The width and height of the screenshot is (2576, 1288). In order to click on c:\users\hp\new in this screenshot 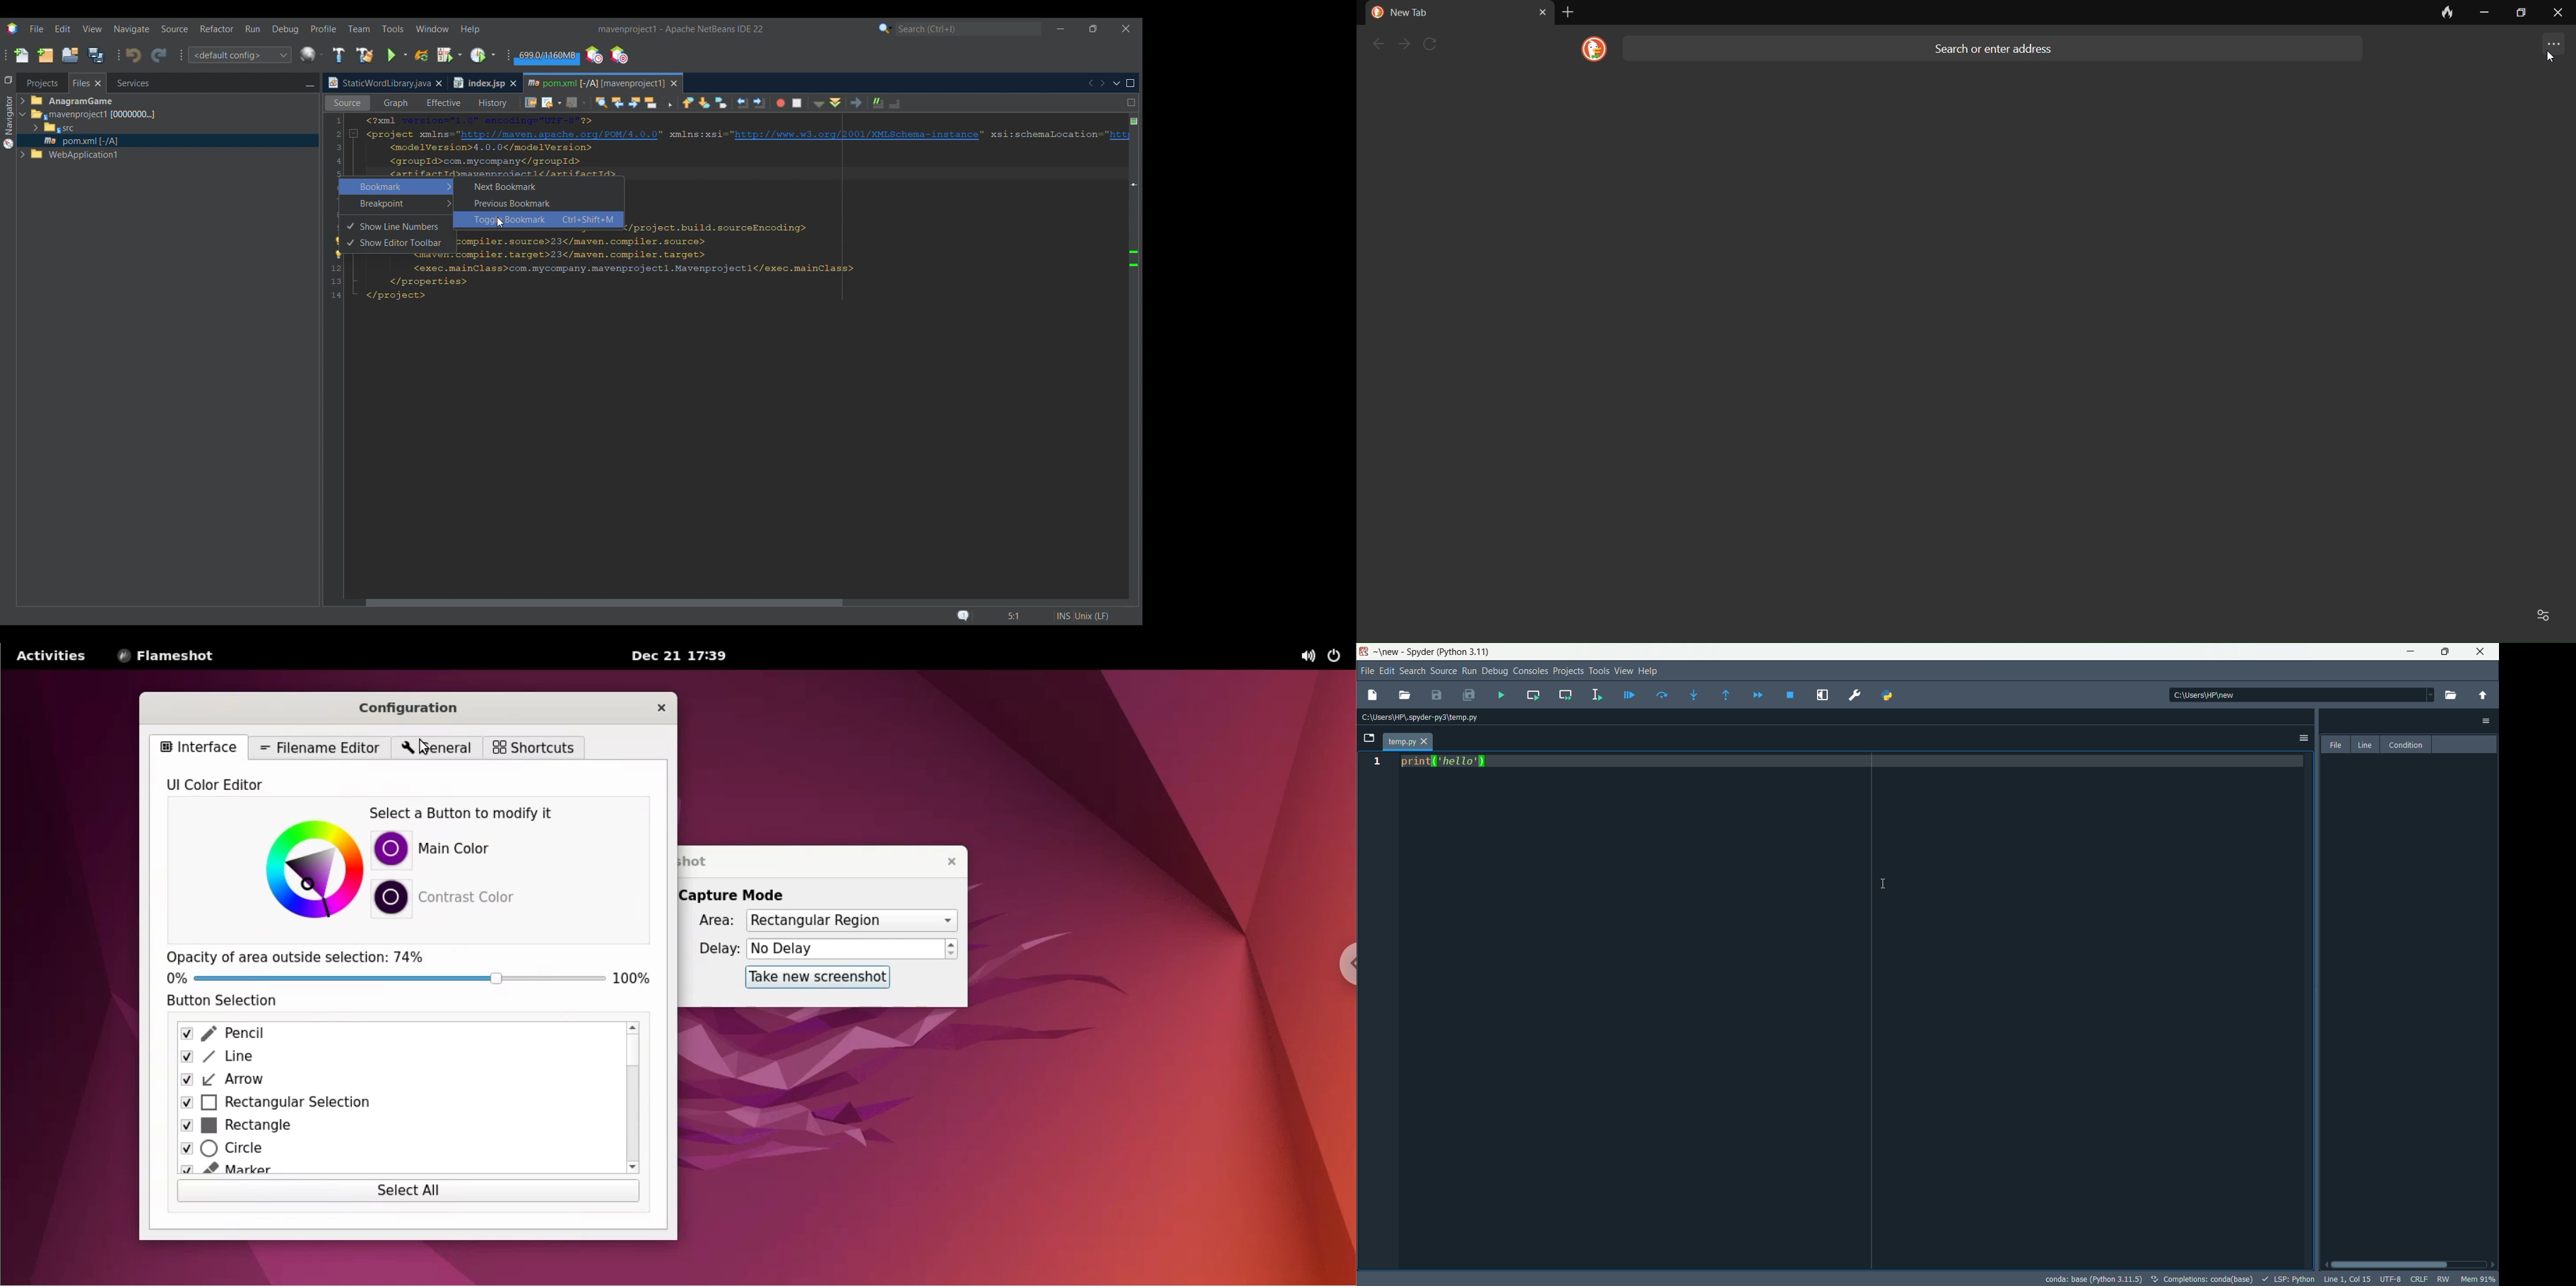, I will do `click(2203, 694)`.